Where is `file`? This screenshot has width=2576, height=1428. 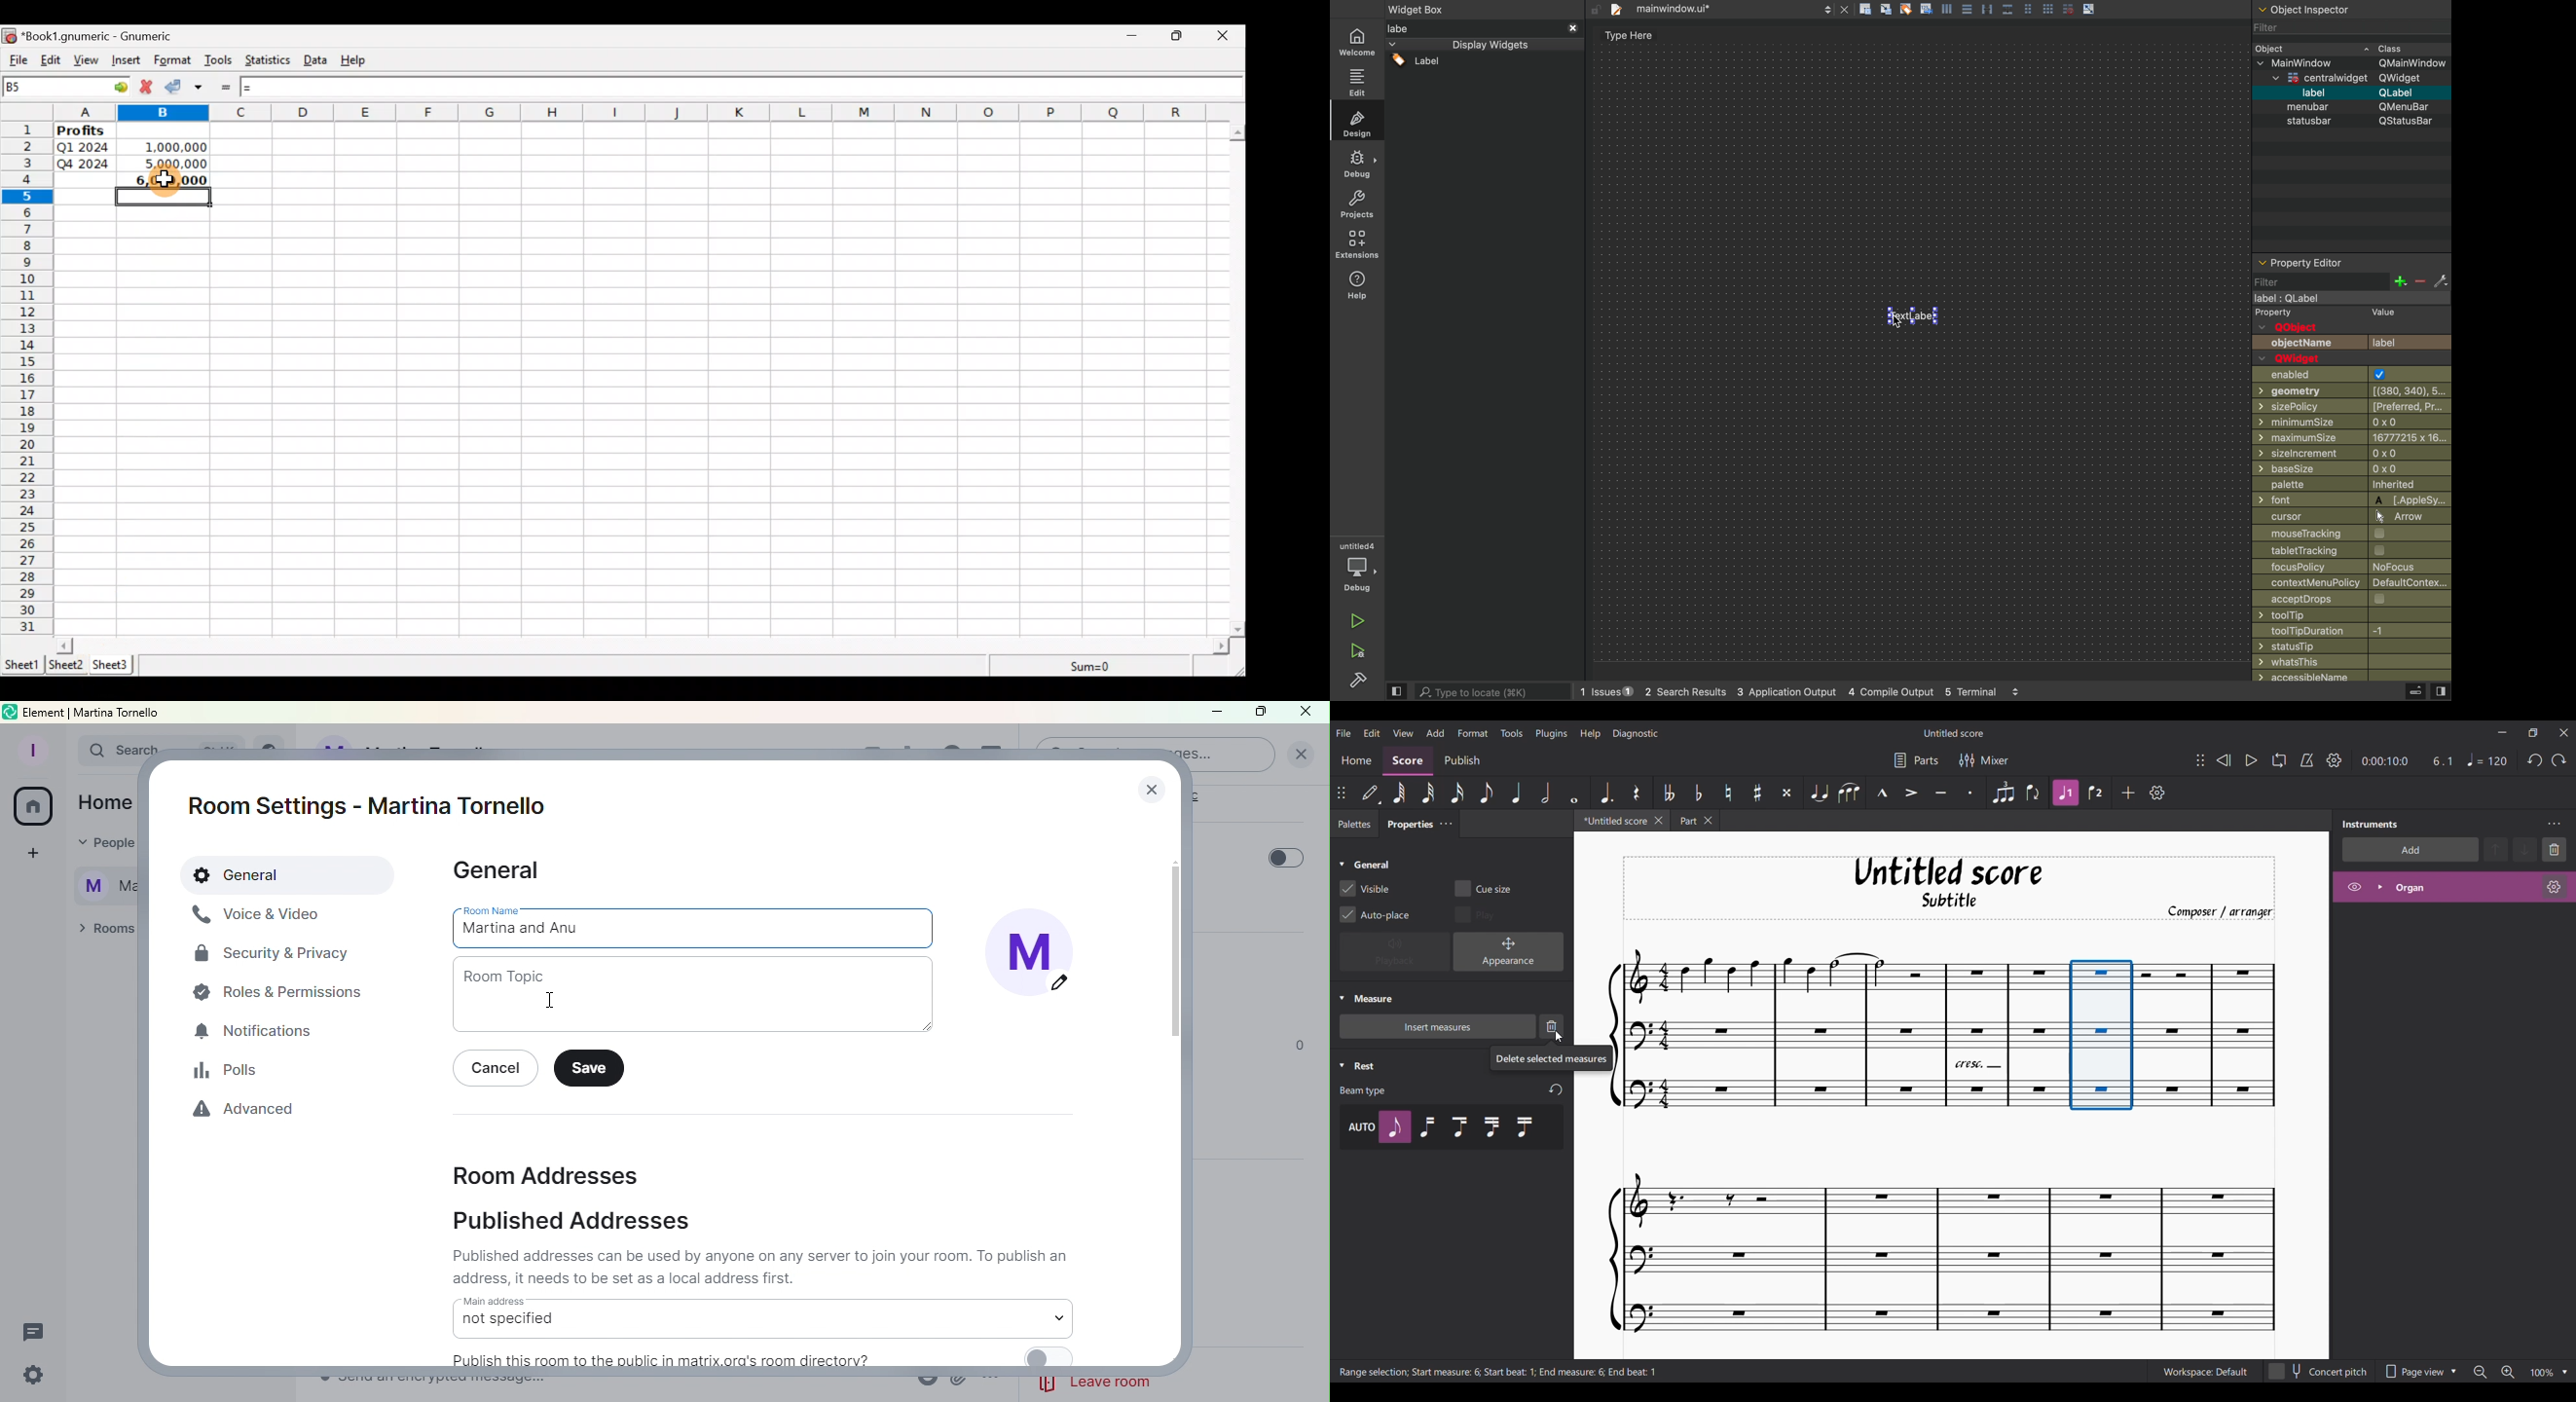 file is located at coordinates (1728, 9).